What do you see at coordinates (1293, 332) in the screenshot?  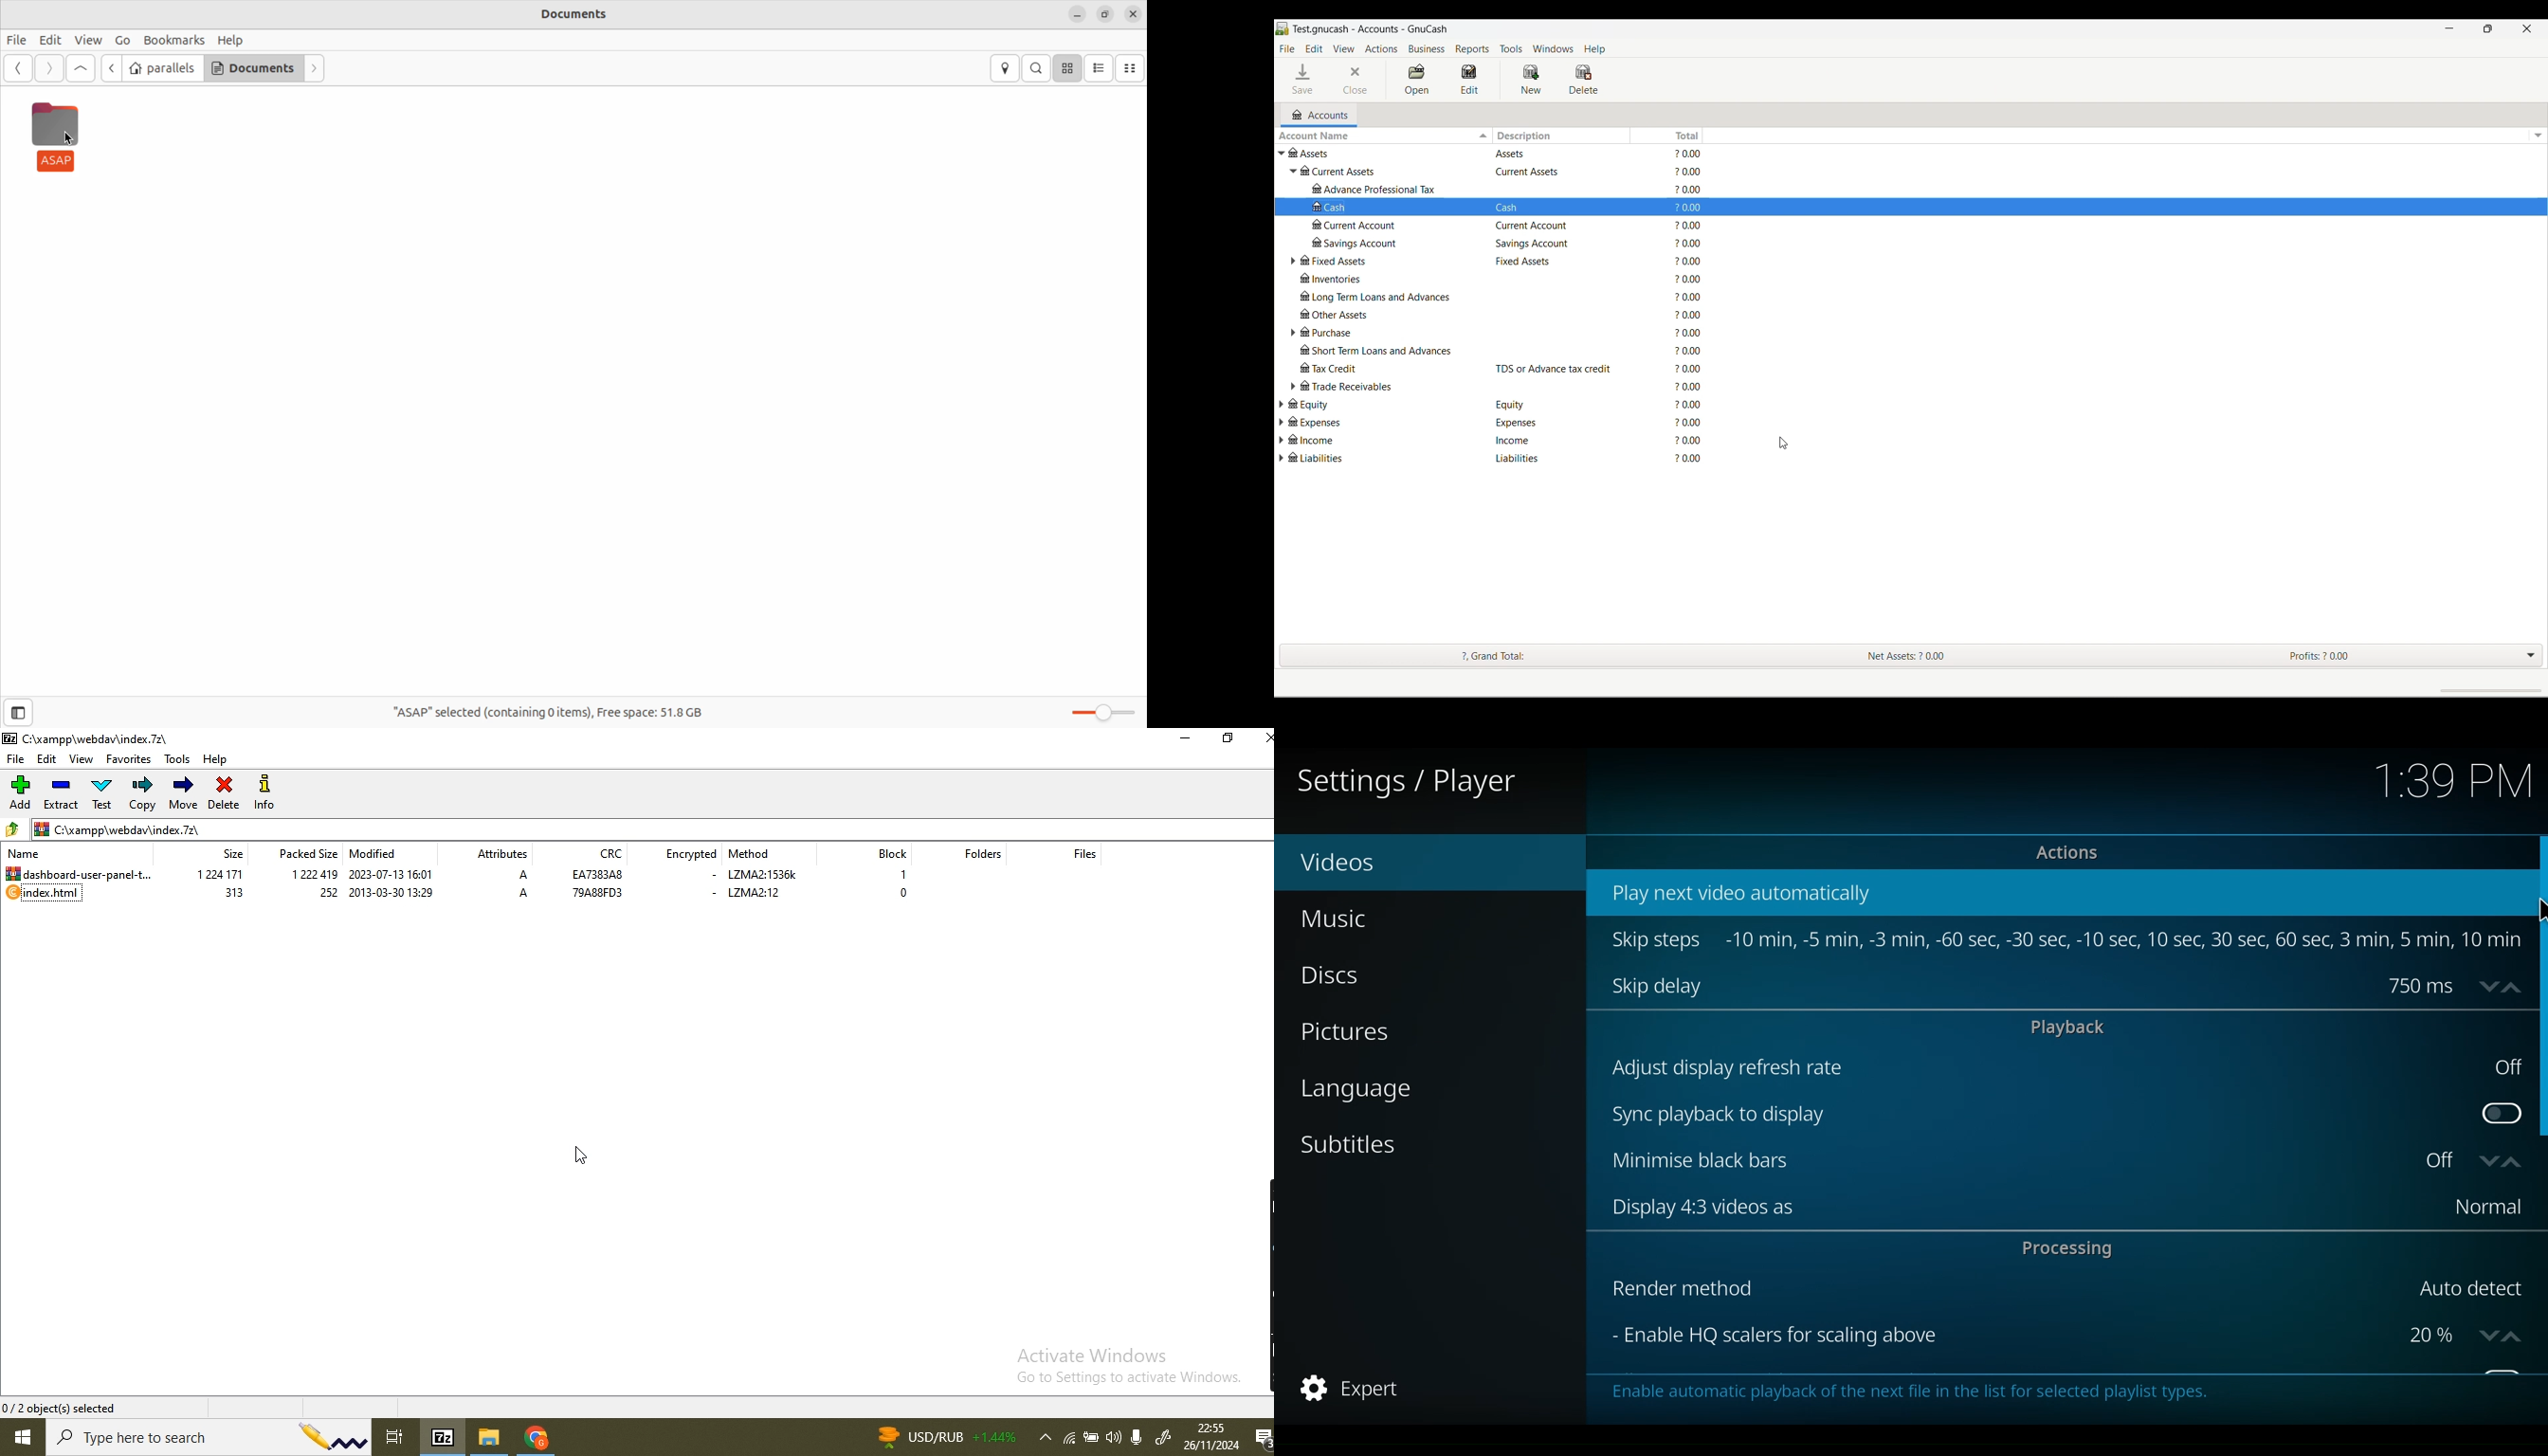 I see `Expand Purchase` at bounding box center [1293, 332].